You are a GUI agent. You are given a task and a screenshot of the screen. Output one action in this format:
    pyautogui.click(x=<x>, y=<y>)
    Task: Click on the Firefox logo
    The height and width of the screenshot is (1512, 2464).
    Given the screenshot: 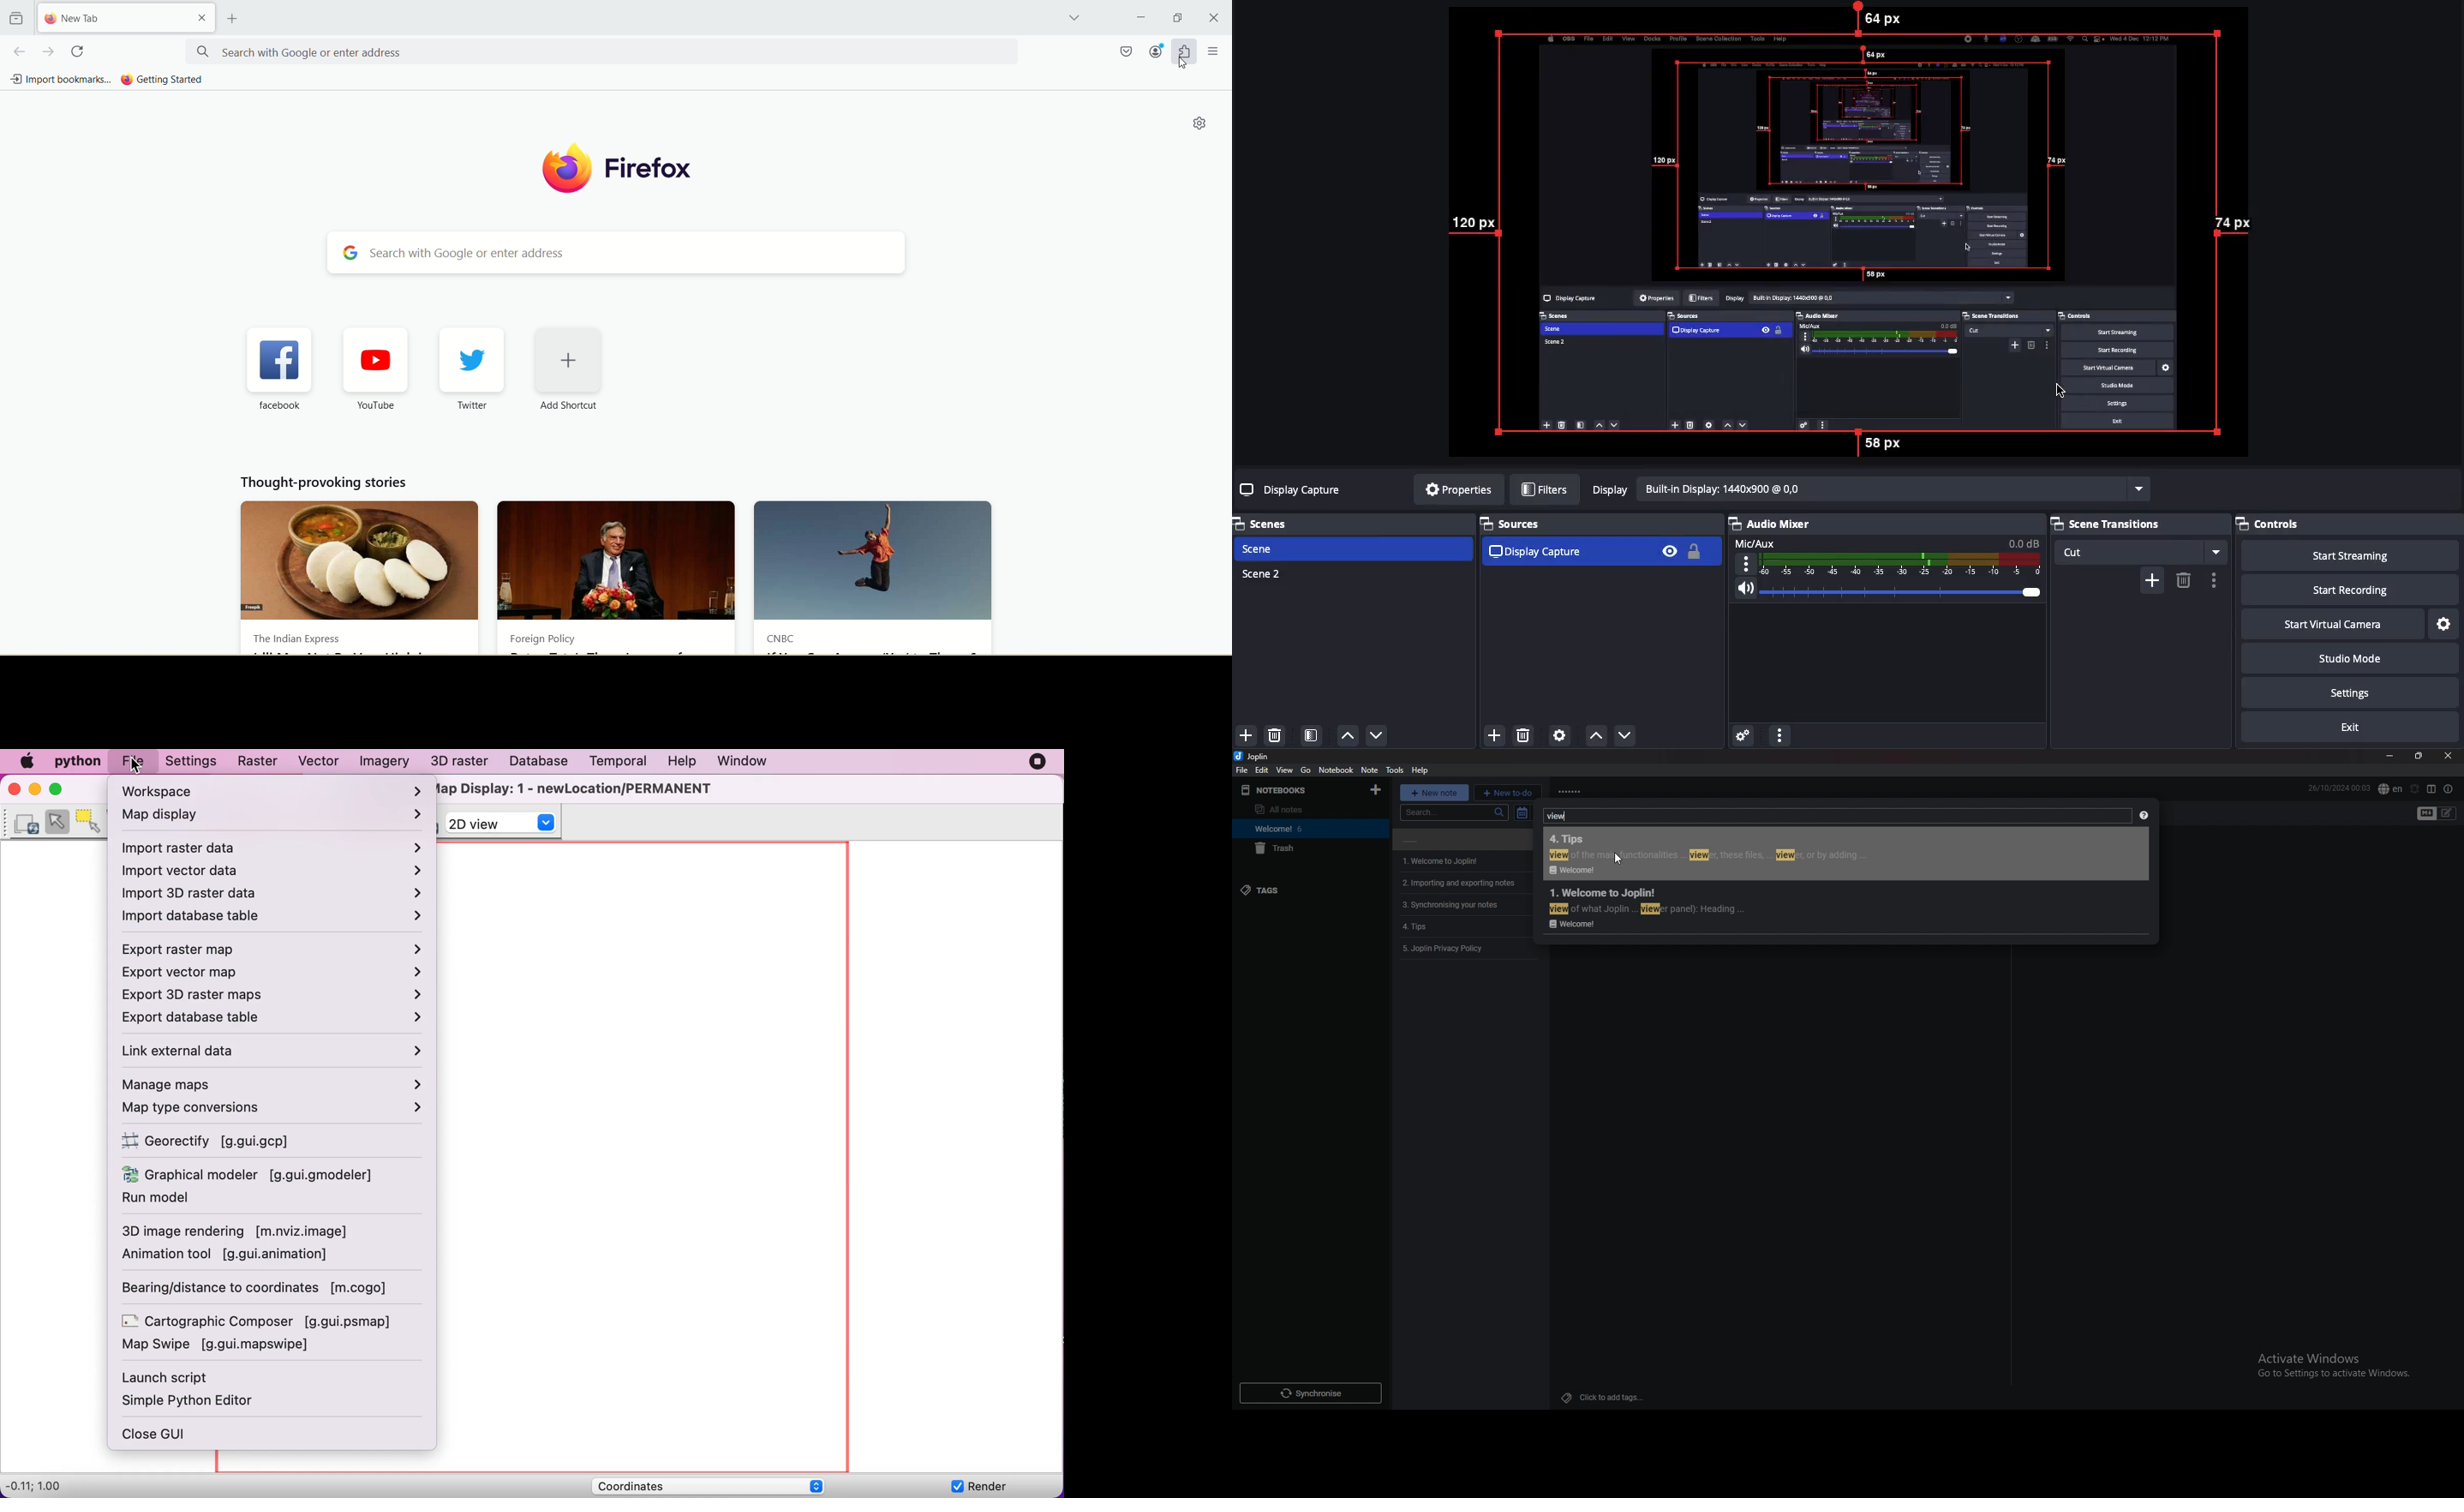 What is the action you would take?
    pyautogui.click(x=616, y=169)
    